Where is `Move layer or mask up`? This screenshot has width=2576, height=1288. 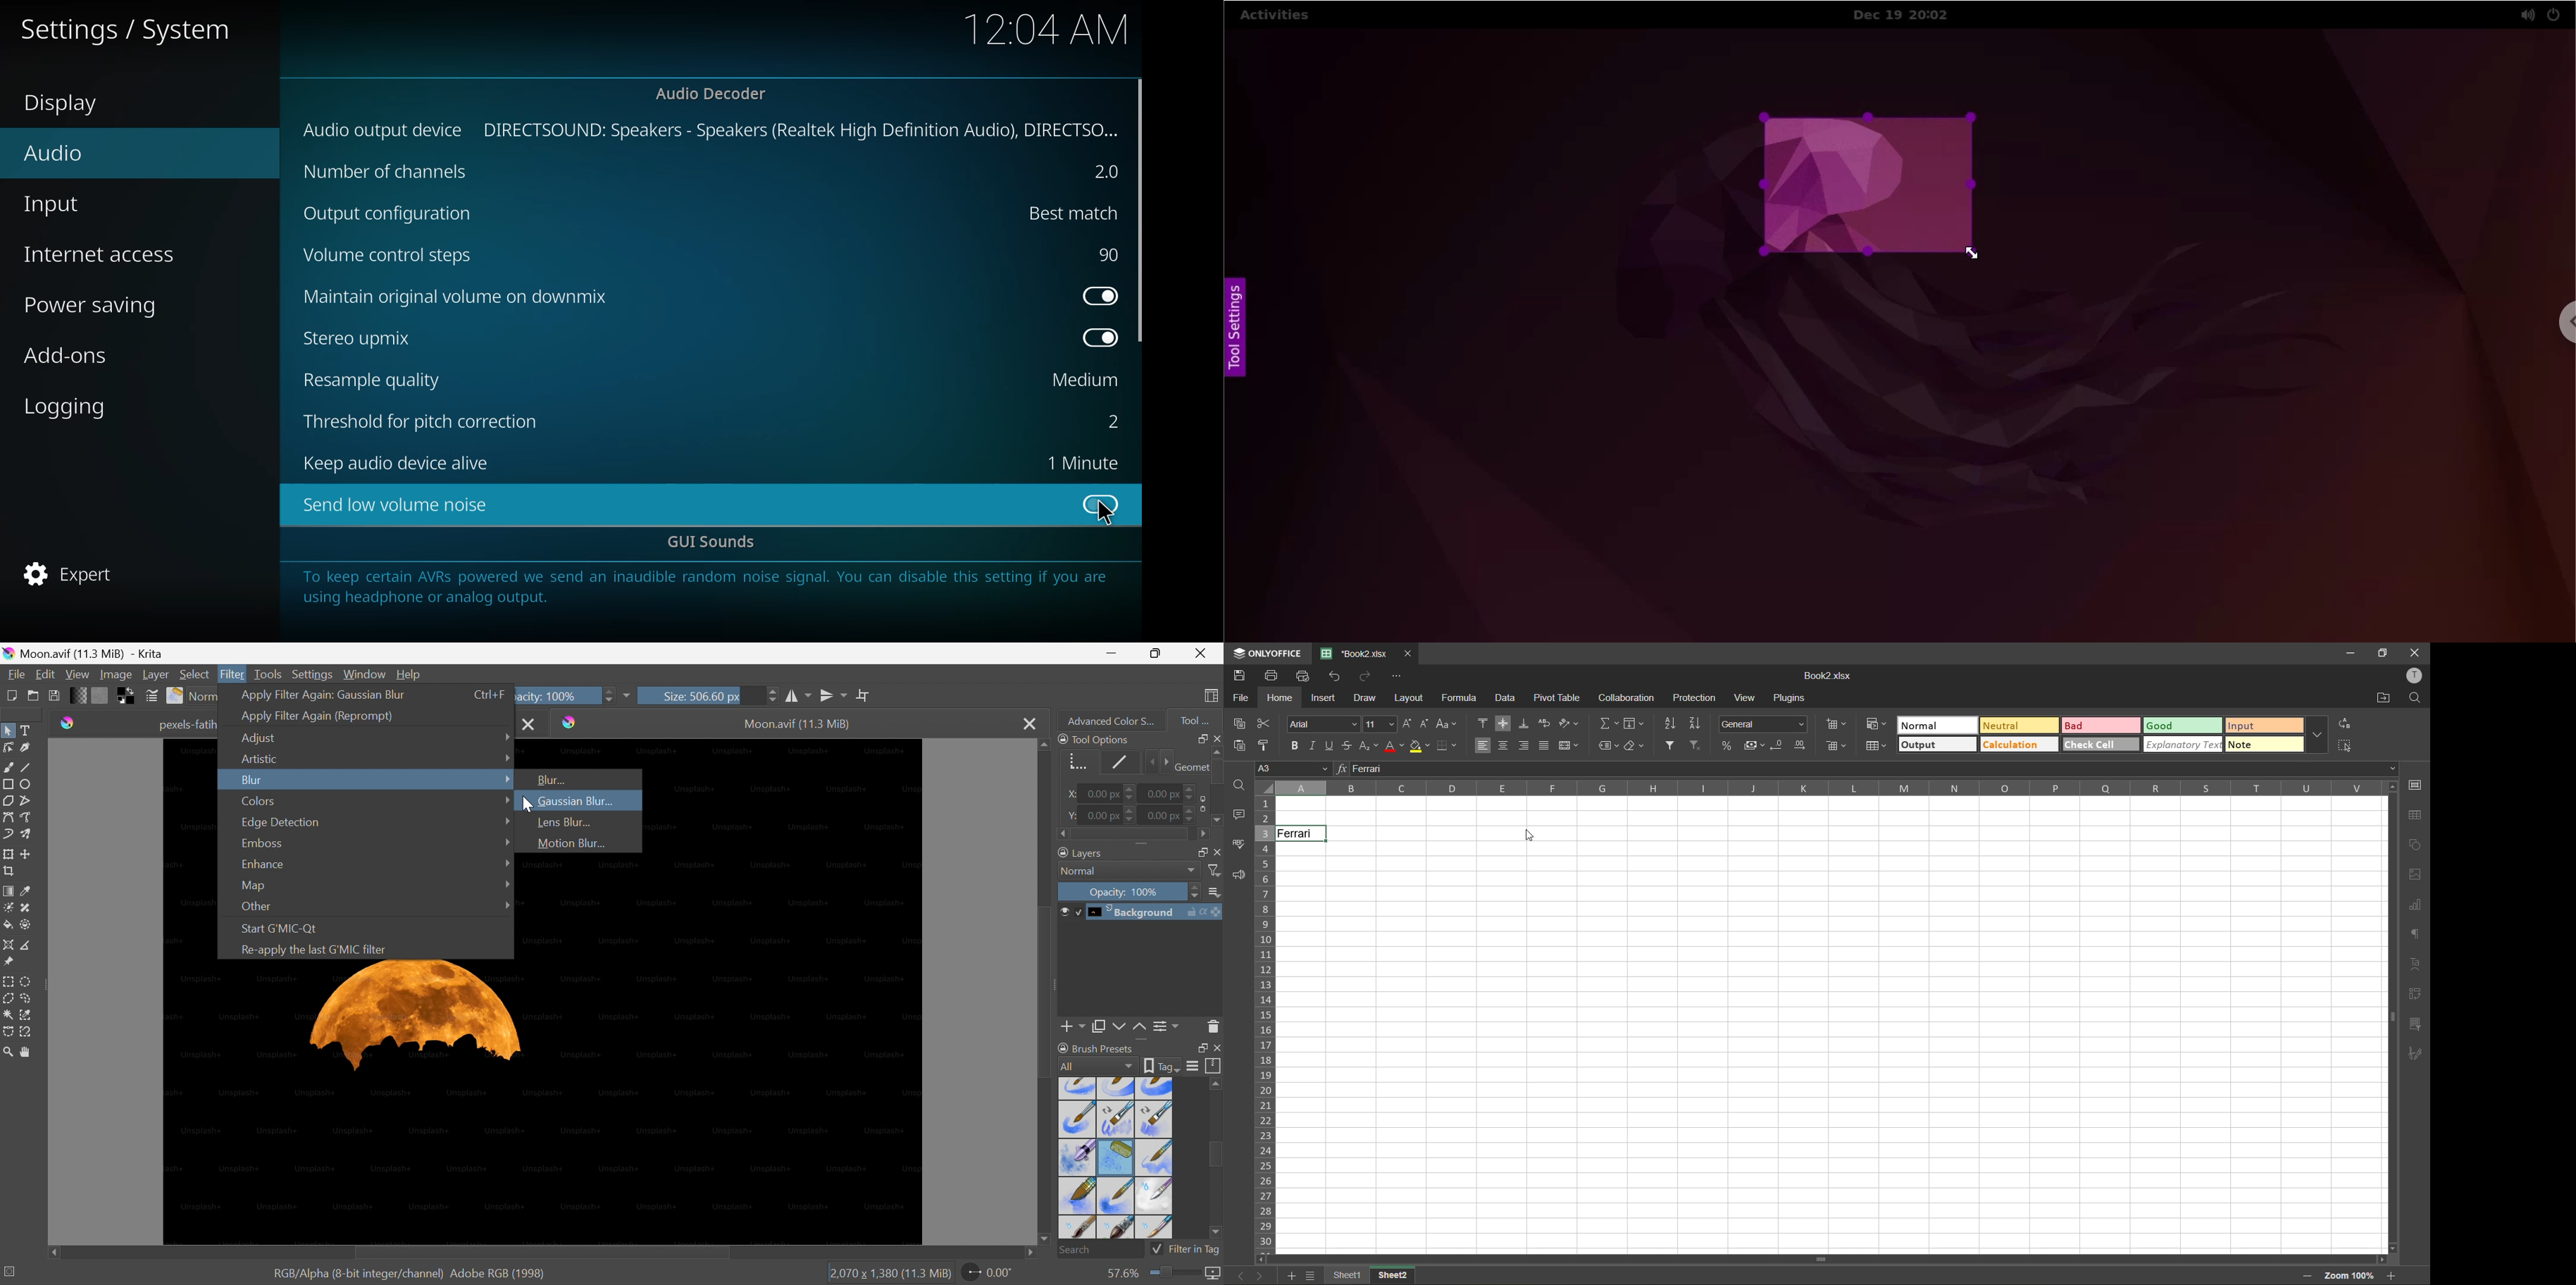 Move layer or mask up is located at coordinates (1141, 1029).